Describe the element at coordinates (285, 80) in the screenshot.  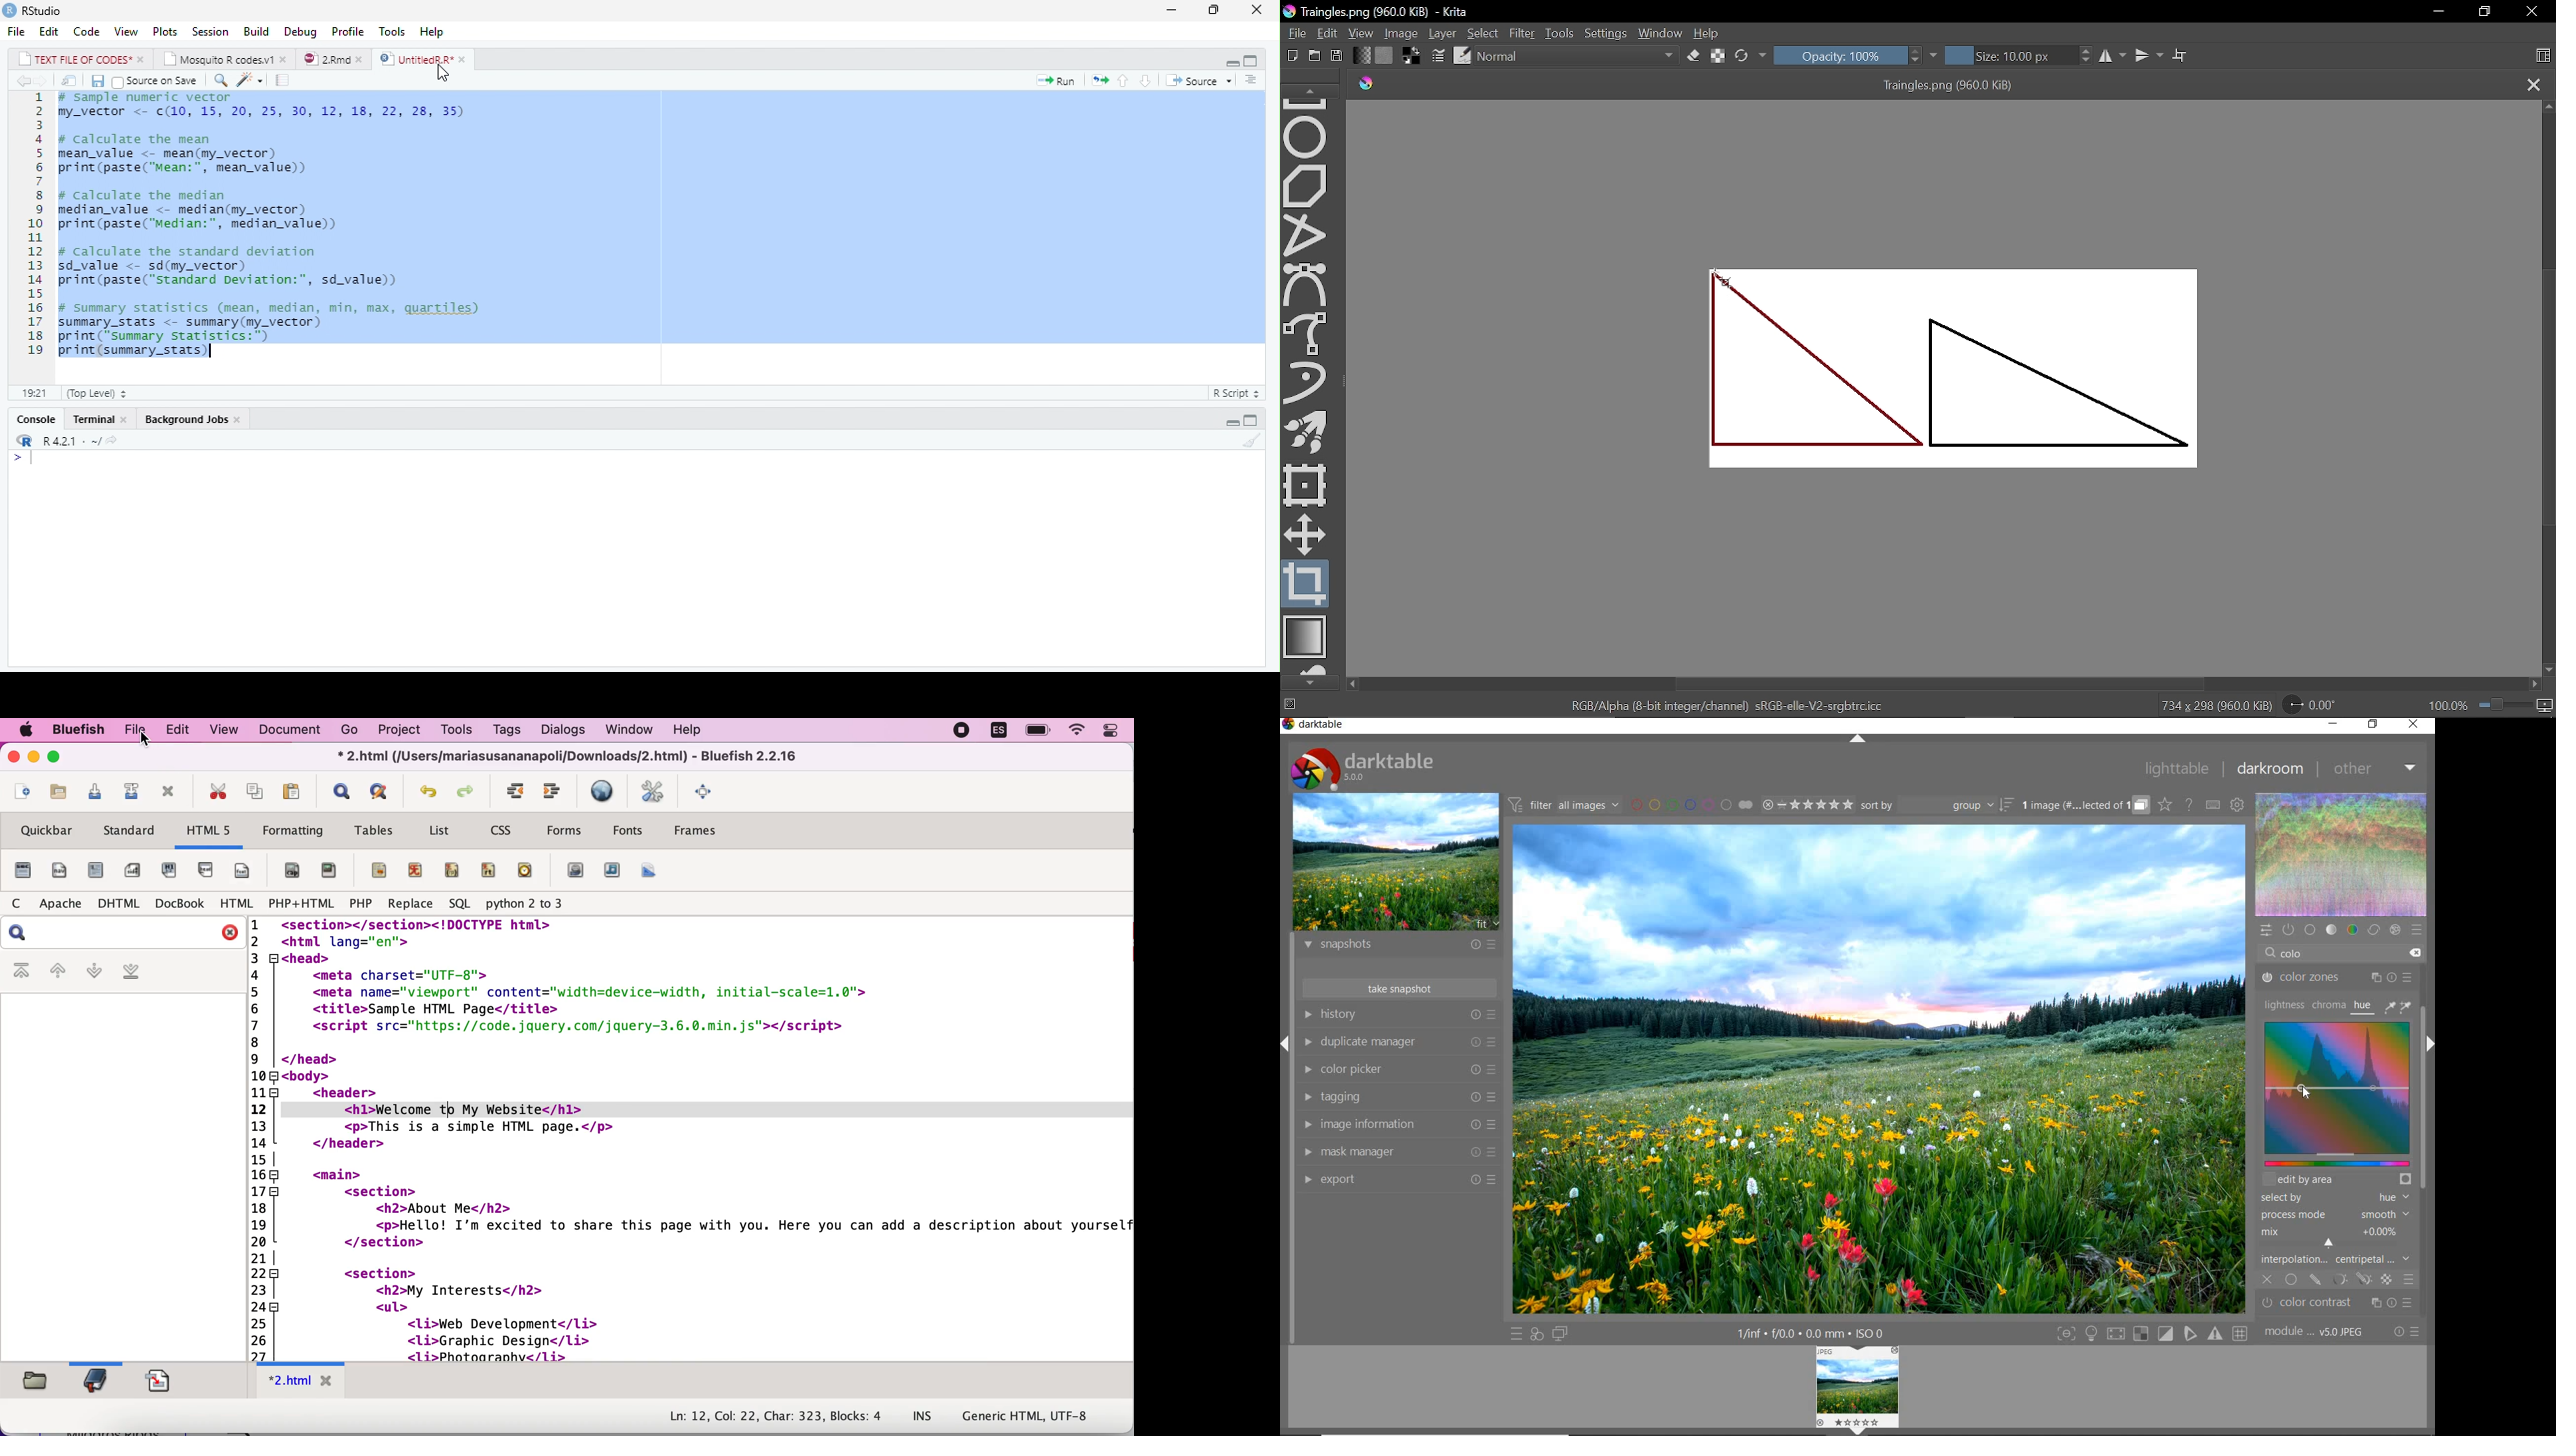
I see `compile report` at that location.